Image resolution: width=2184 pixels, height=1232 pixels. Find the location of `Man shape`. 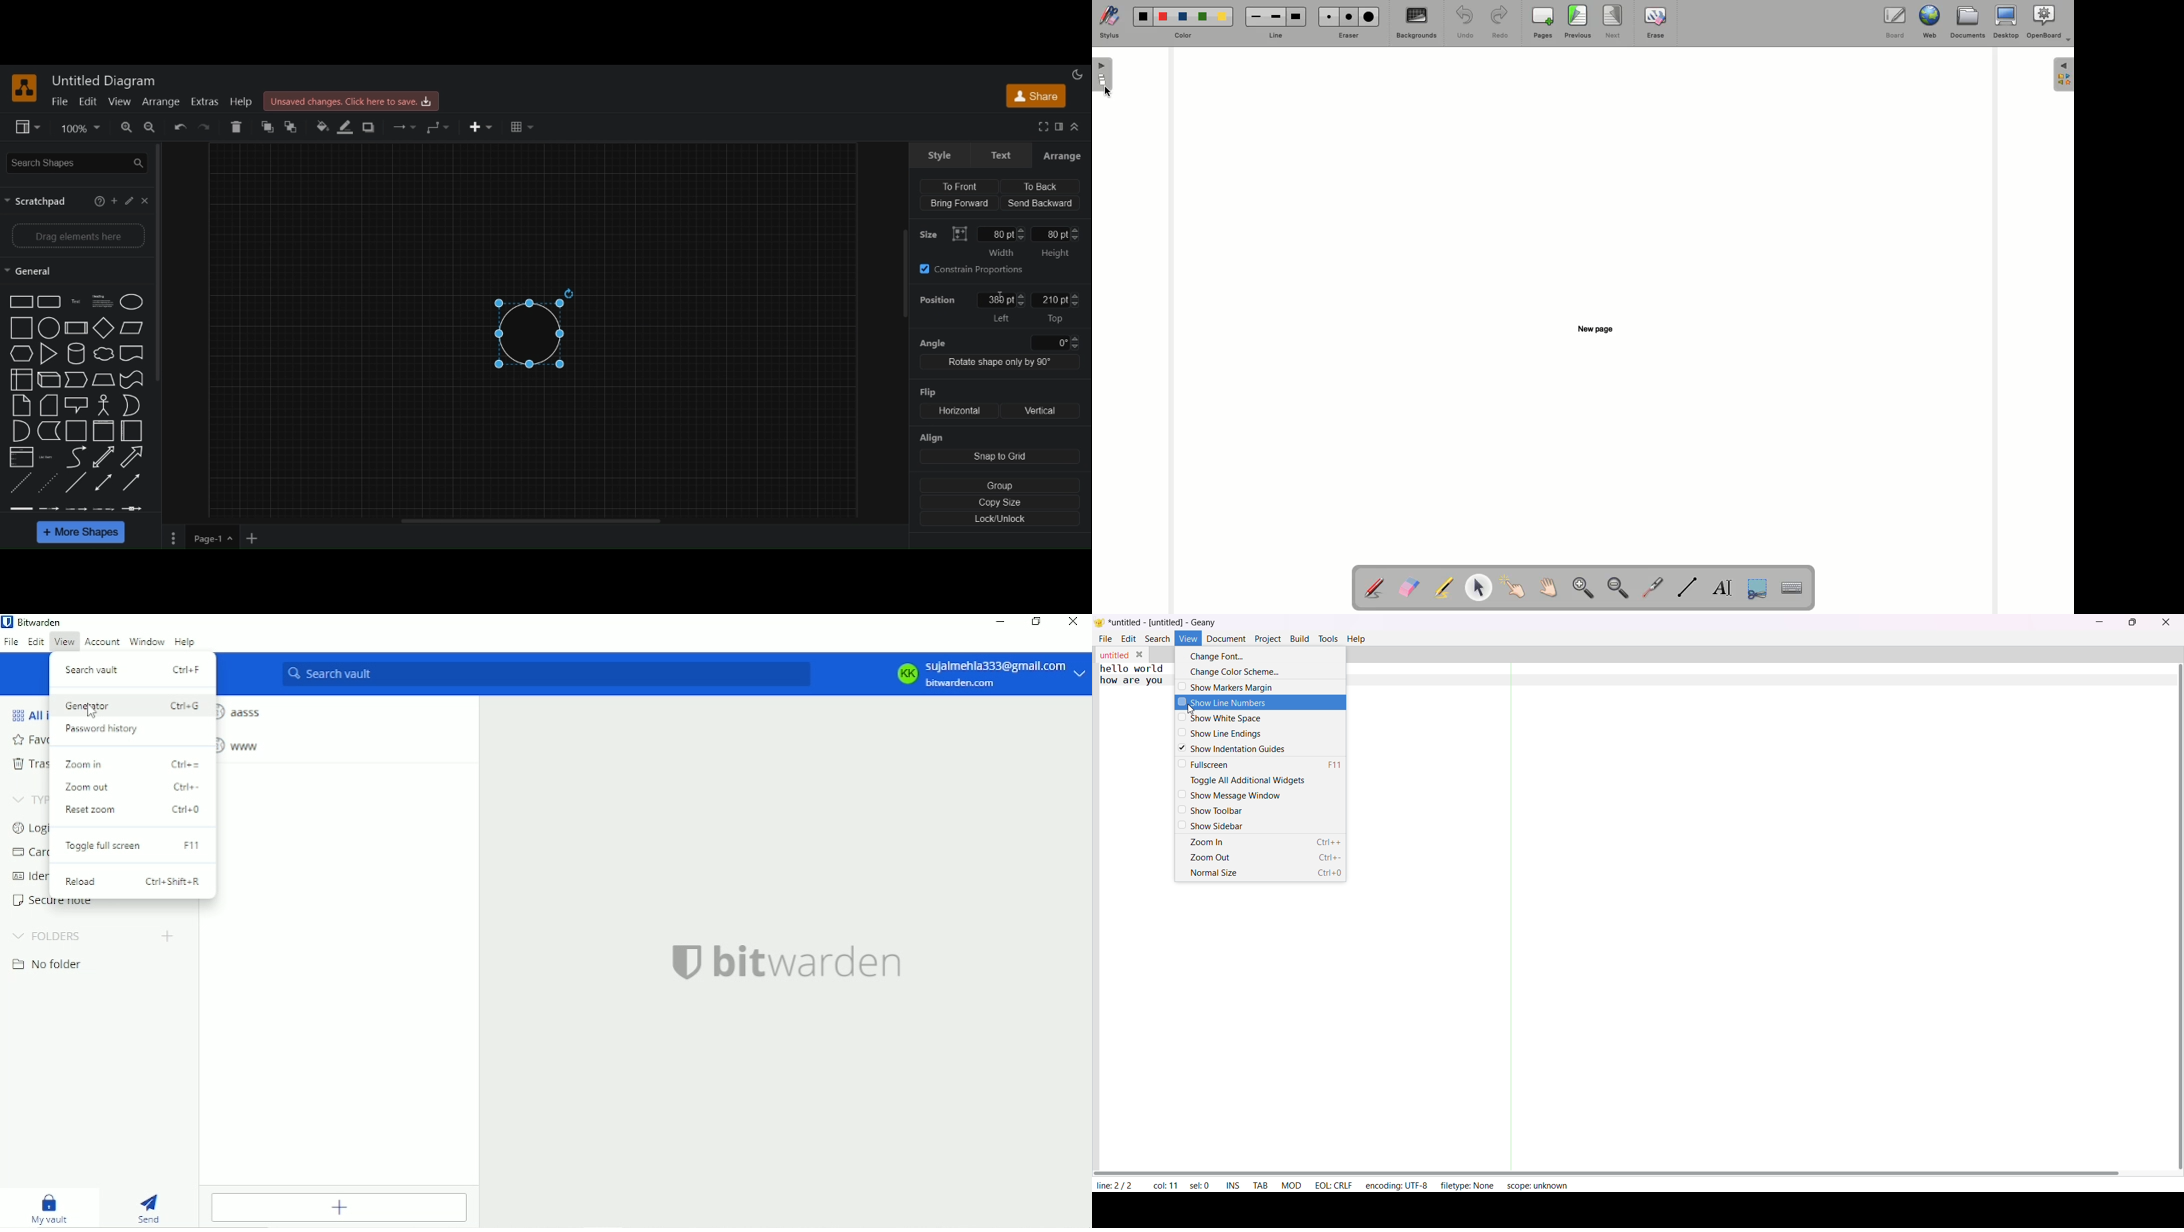

Man shape is located at coordinates (104, 406).